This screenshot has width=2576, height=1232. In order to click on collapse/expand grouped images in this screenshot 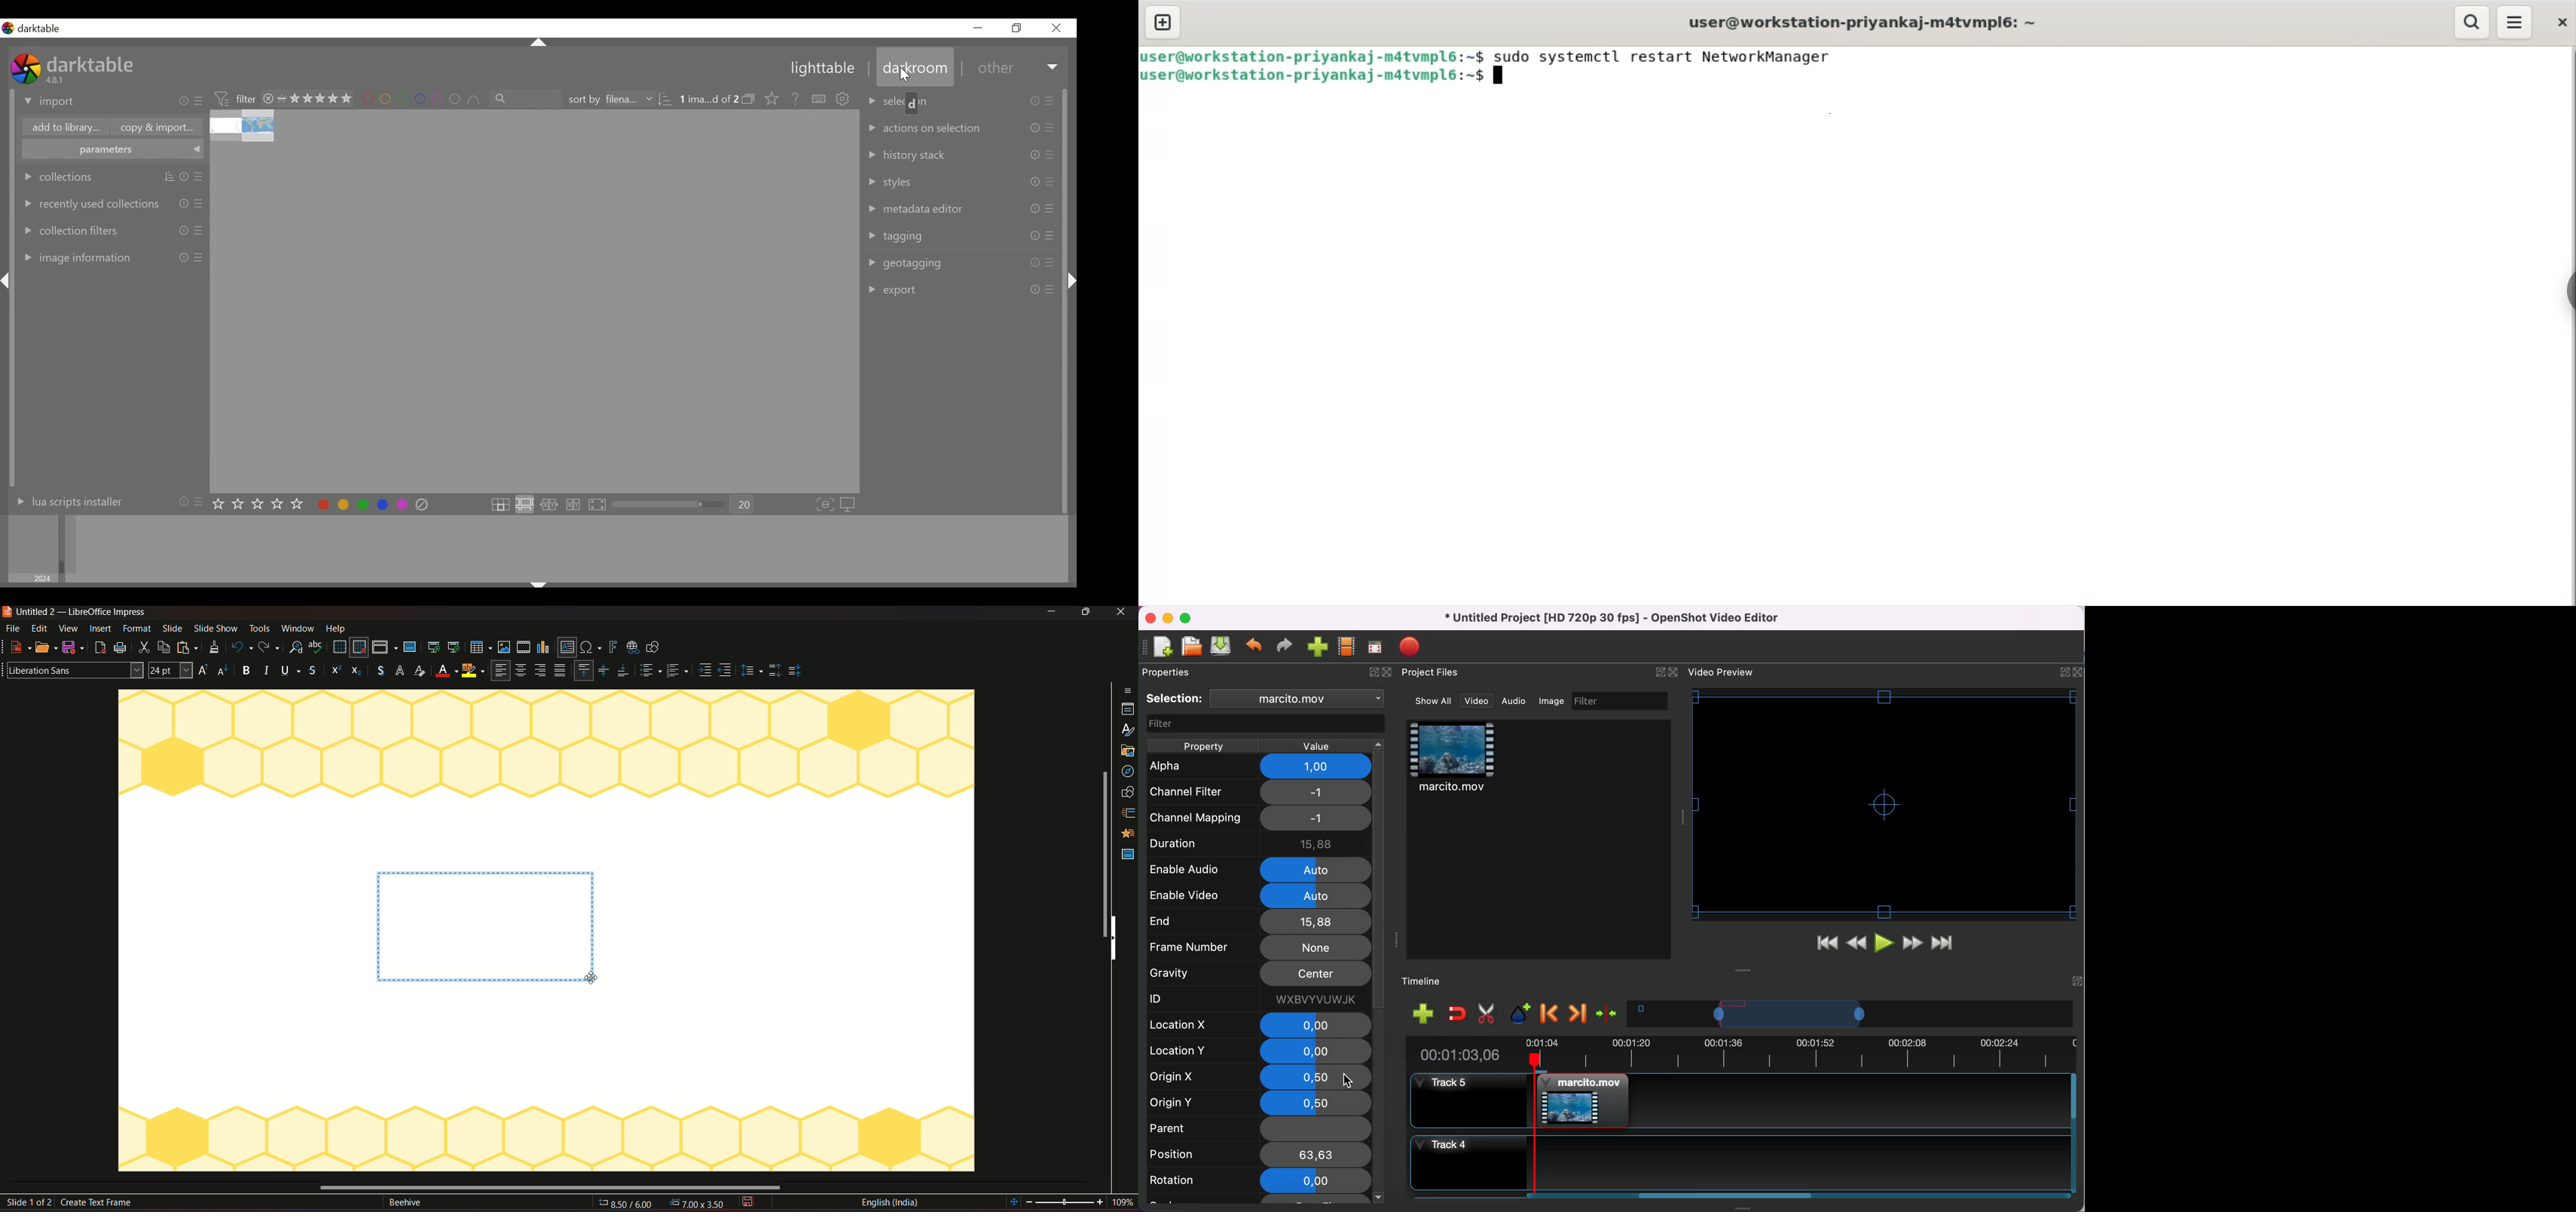, I will do `click(752, 100)`.